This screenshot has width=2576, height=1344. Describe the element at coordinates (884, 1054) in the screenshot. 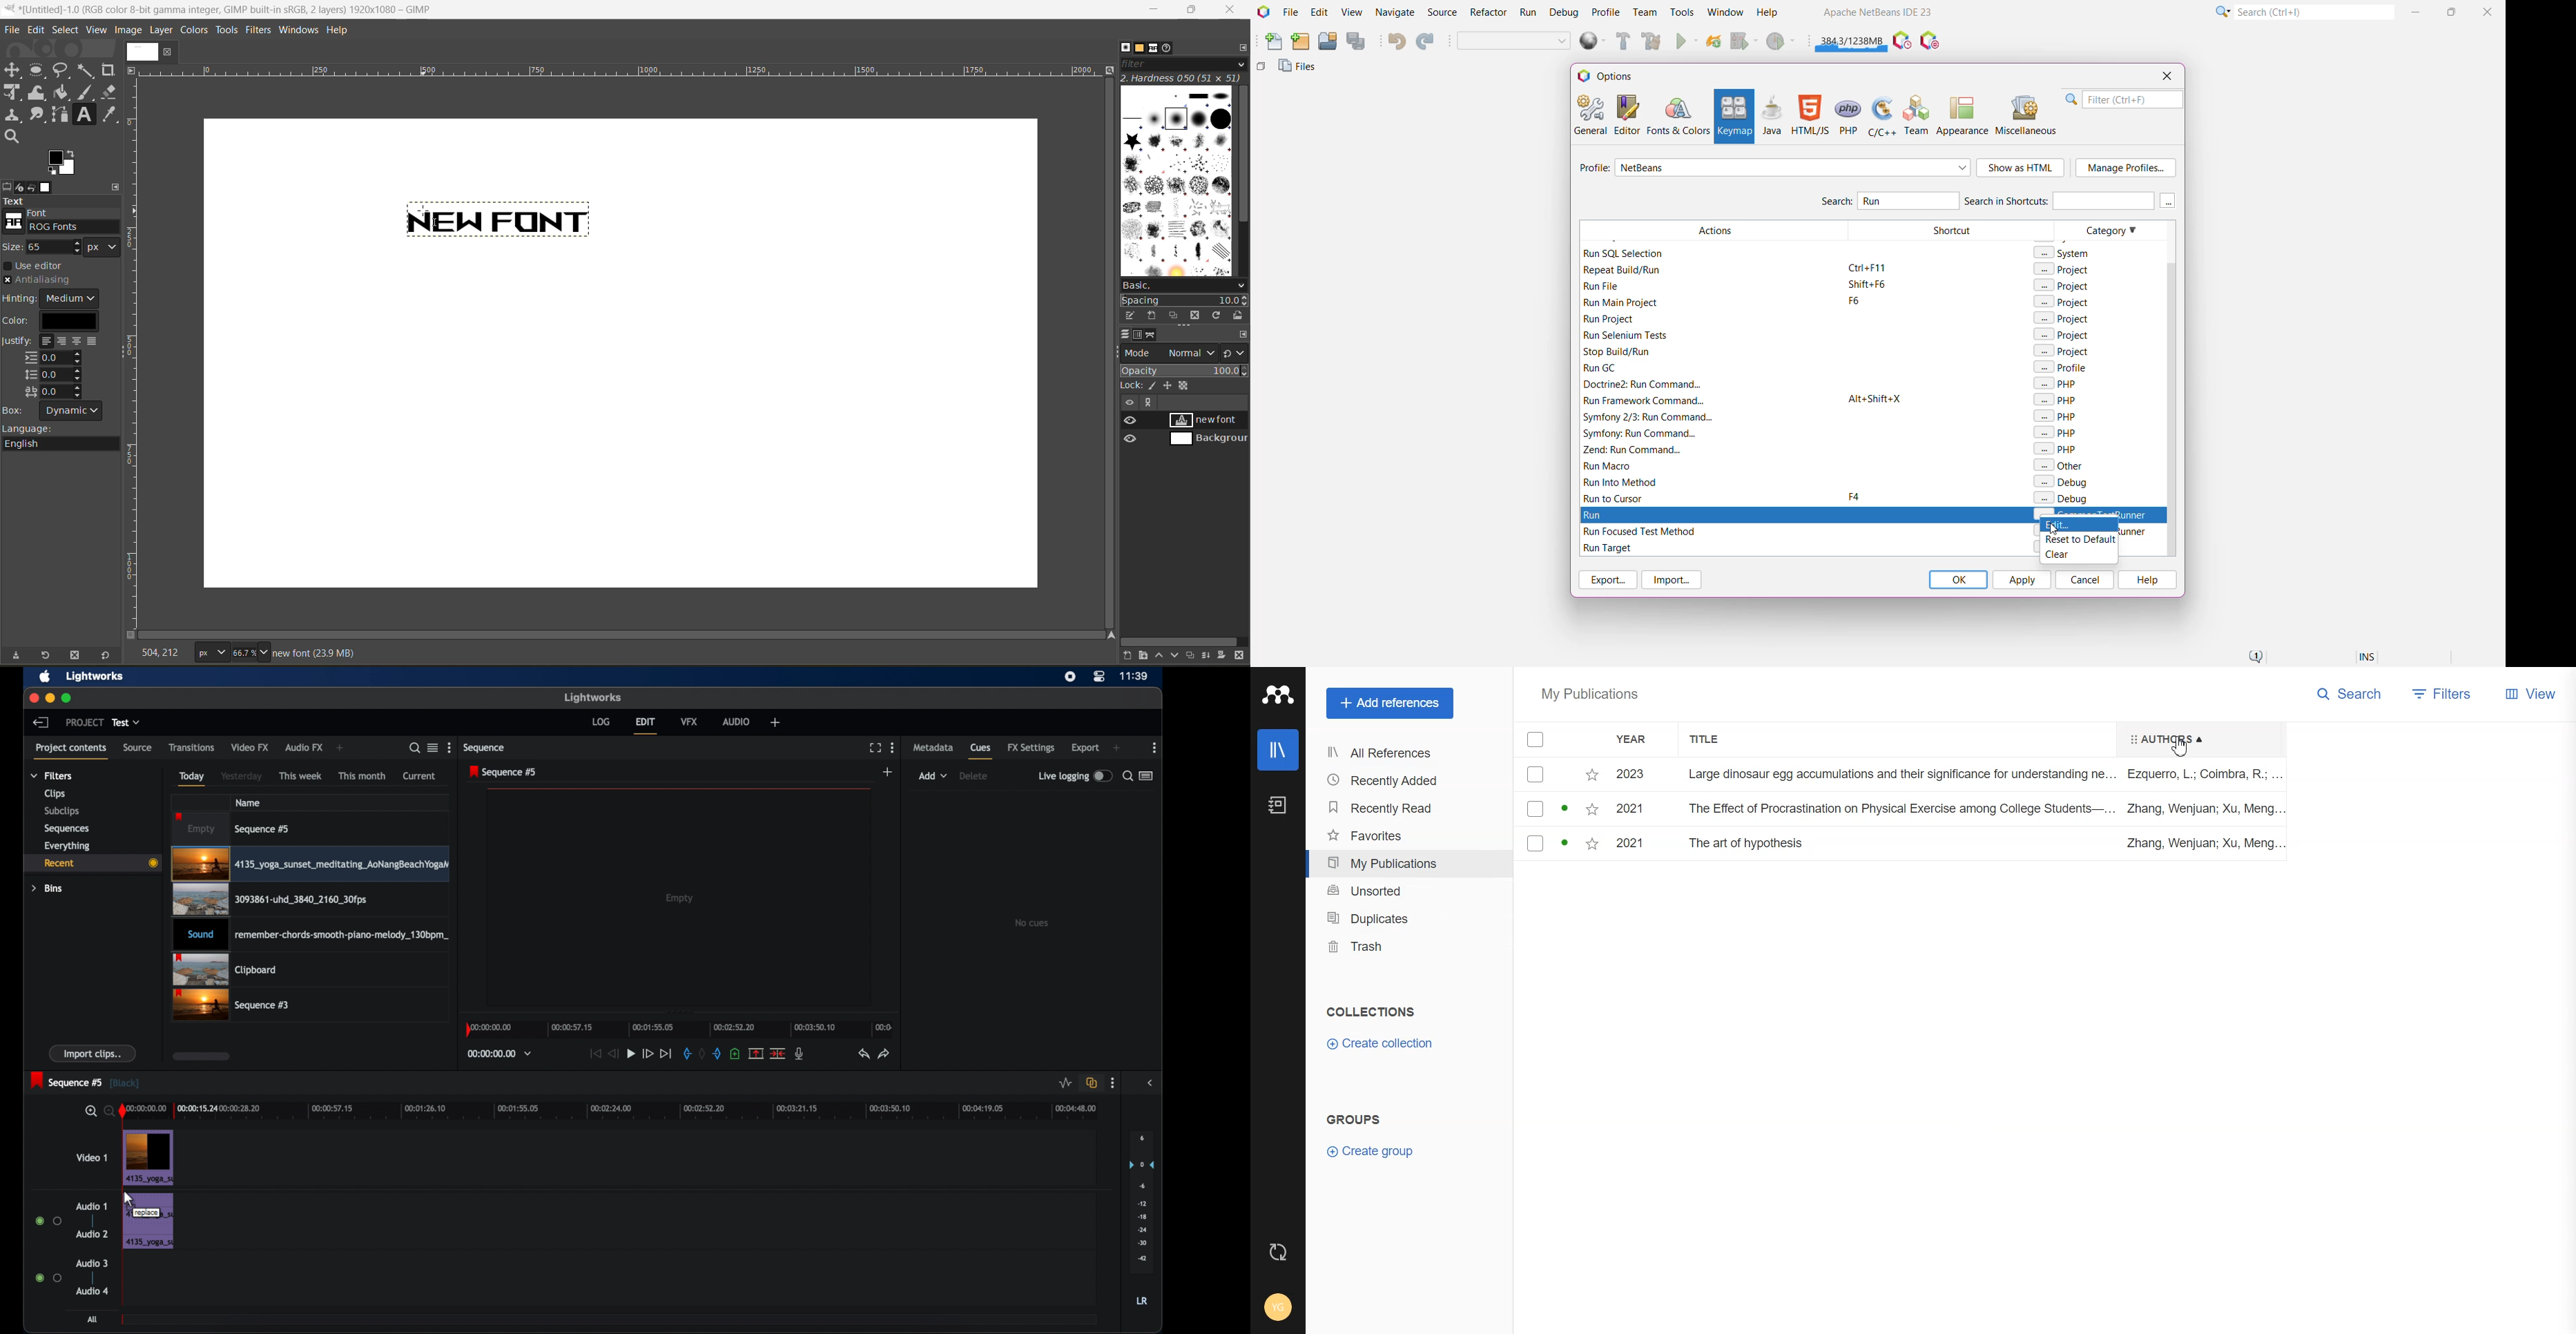

I see `redo` at that location.